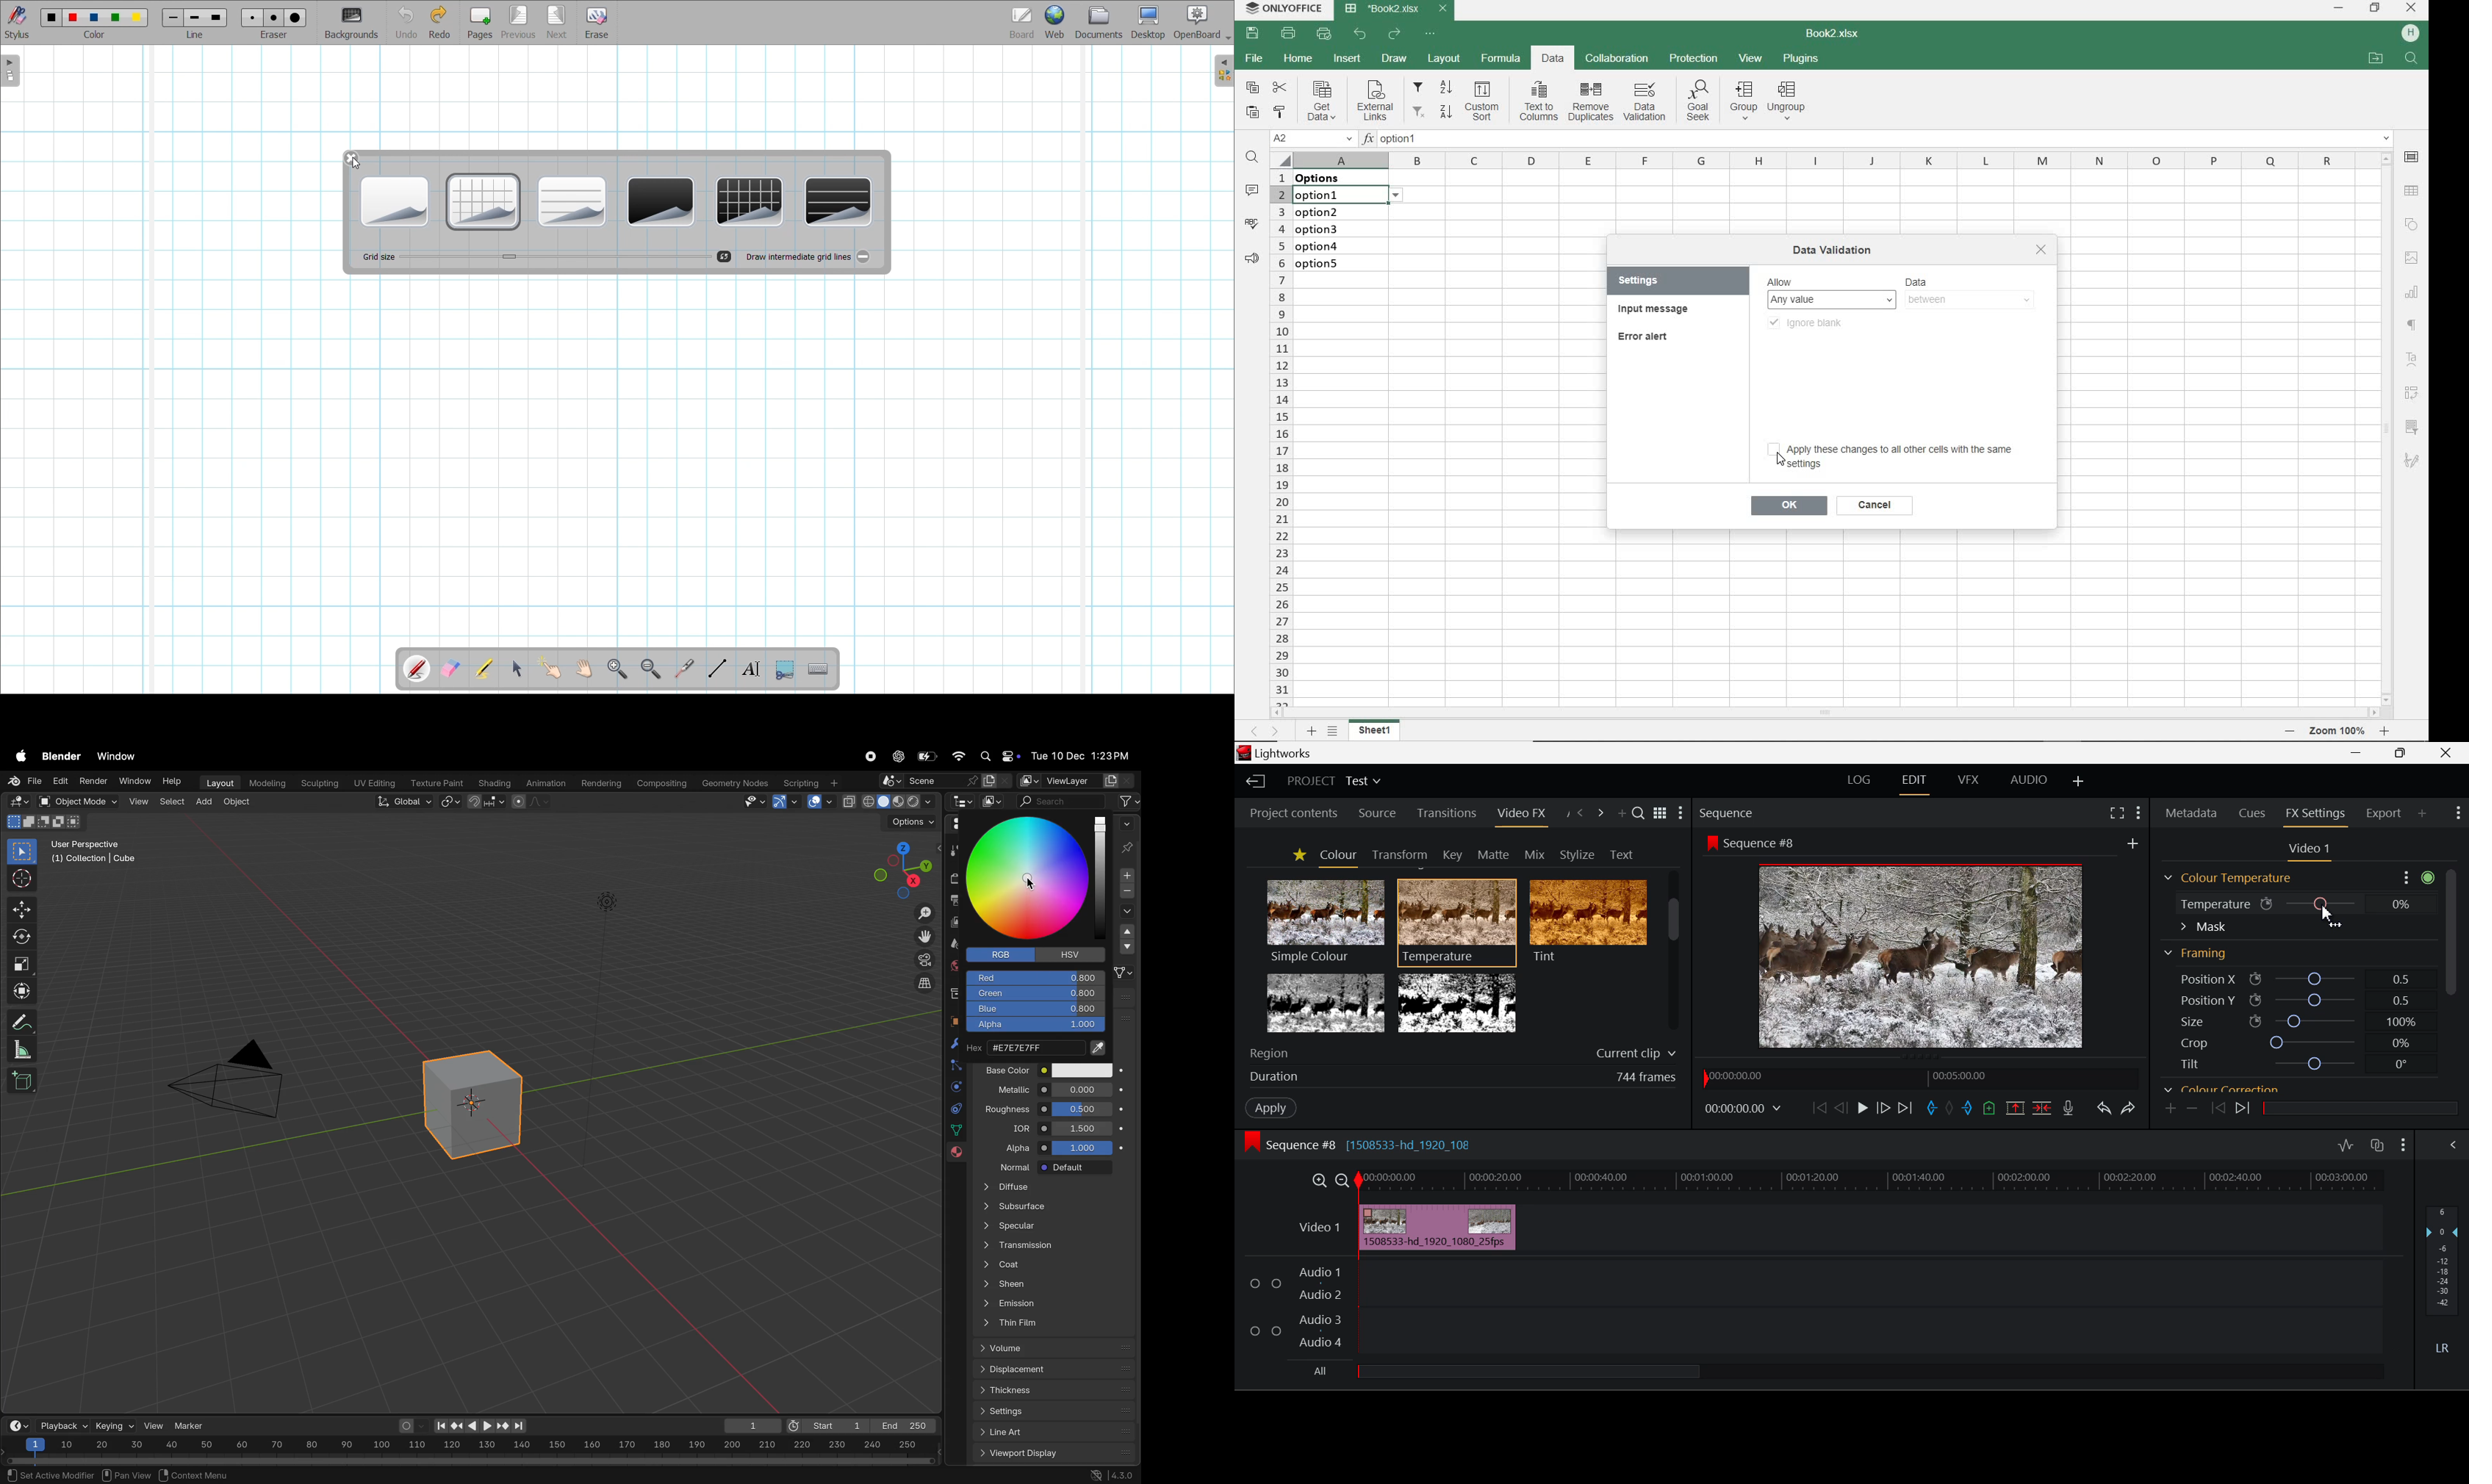 This screenshot has height=1484, width=2492. What do you see at coordinates (2412, 158) in the screenshot?
I see `CELL SETTINGS` at bounding box center [2412, 158].